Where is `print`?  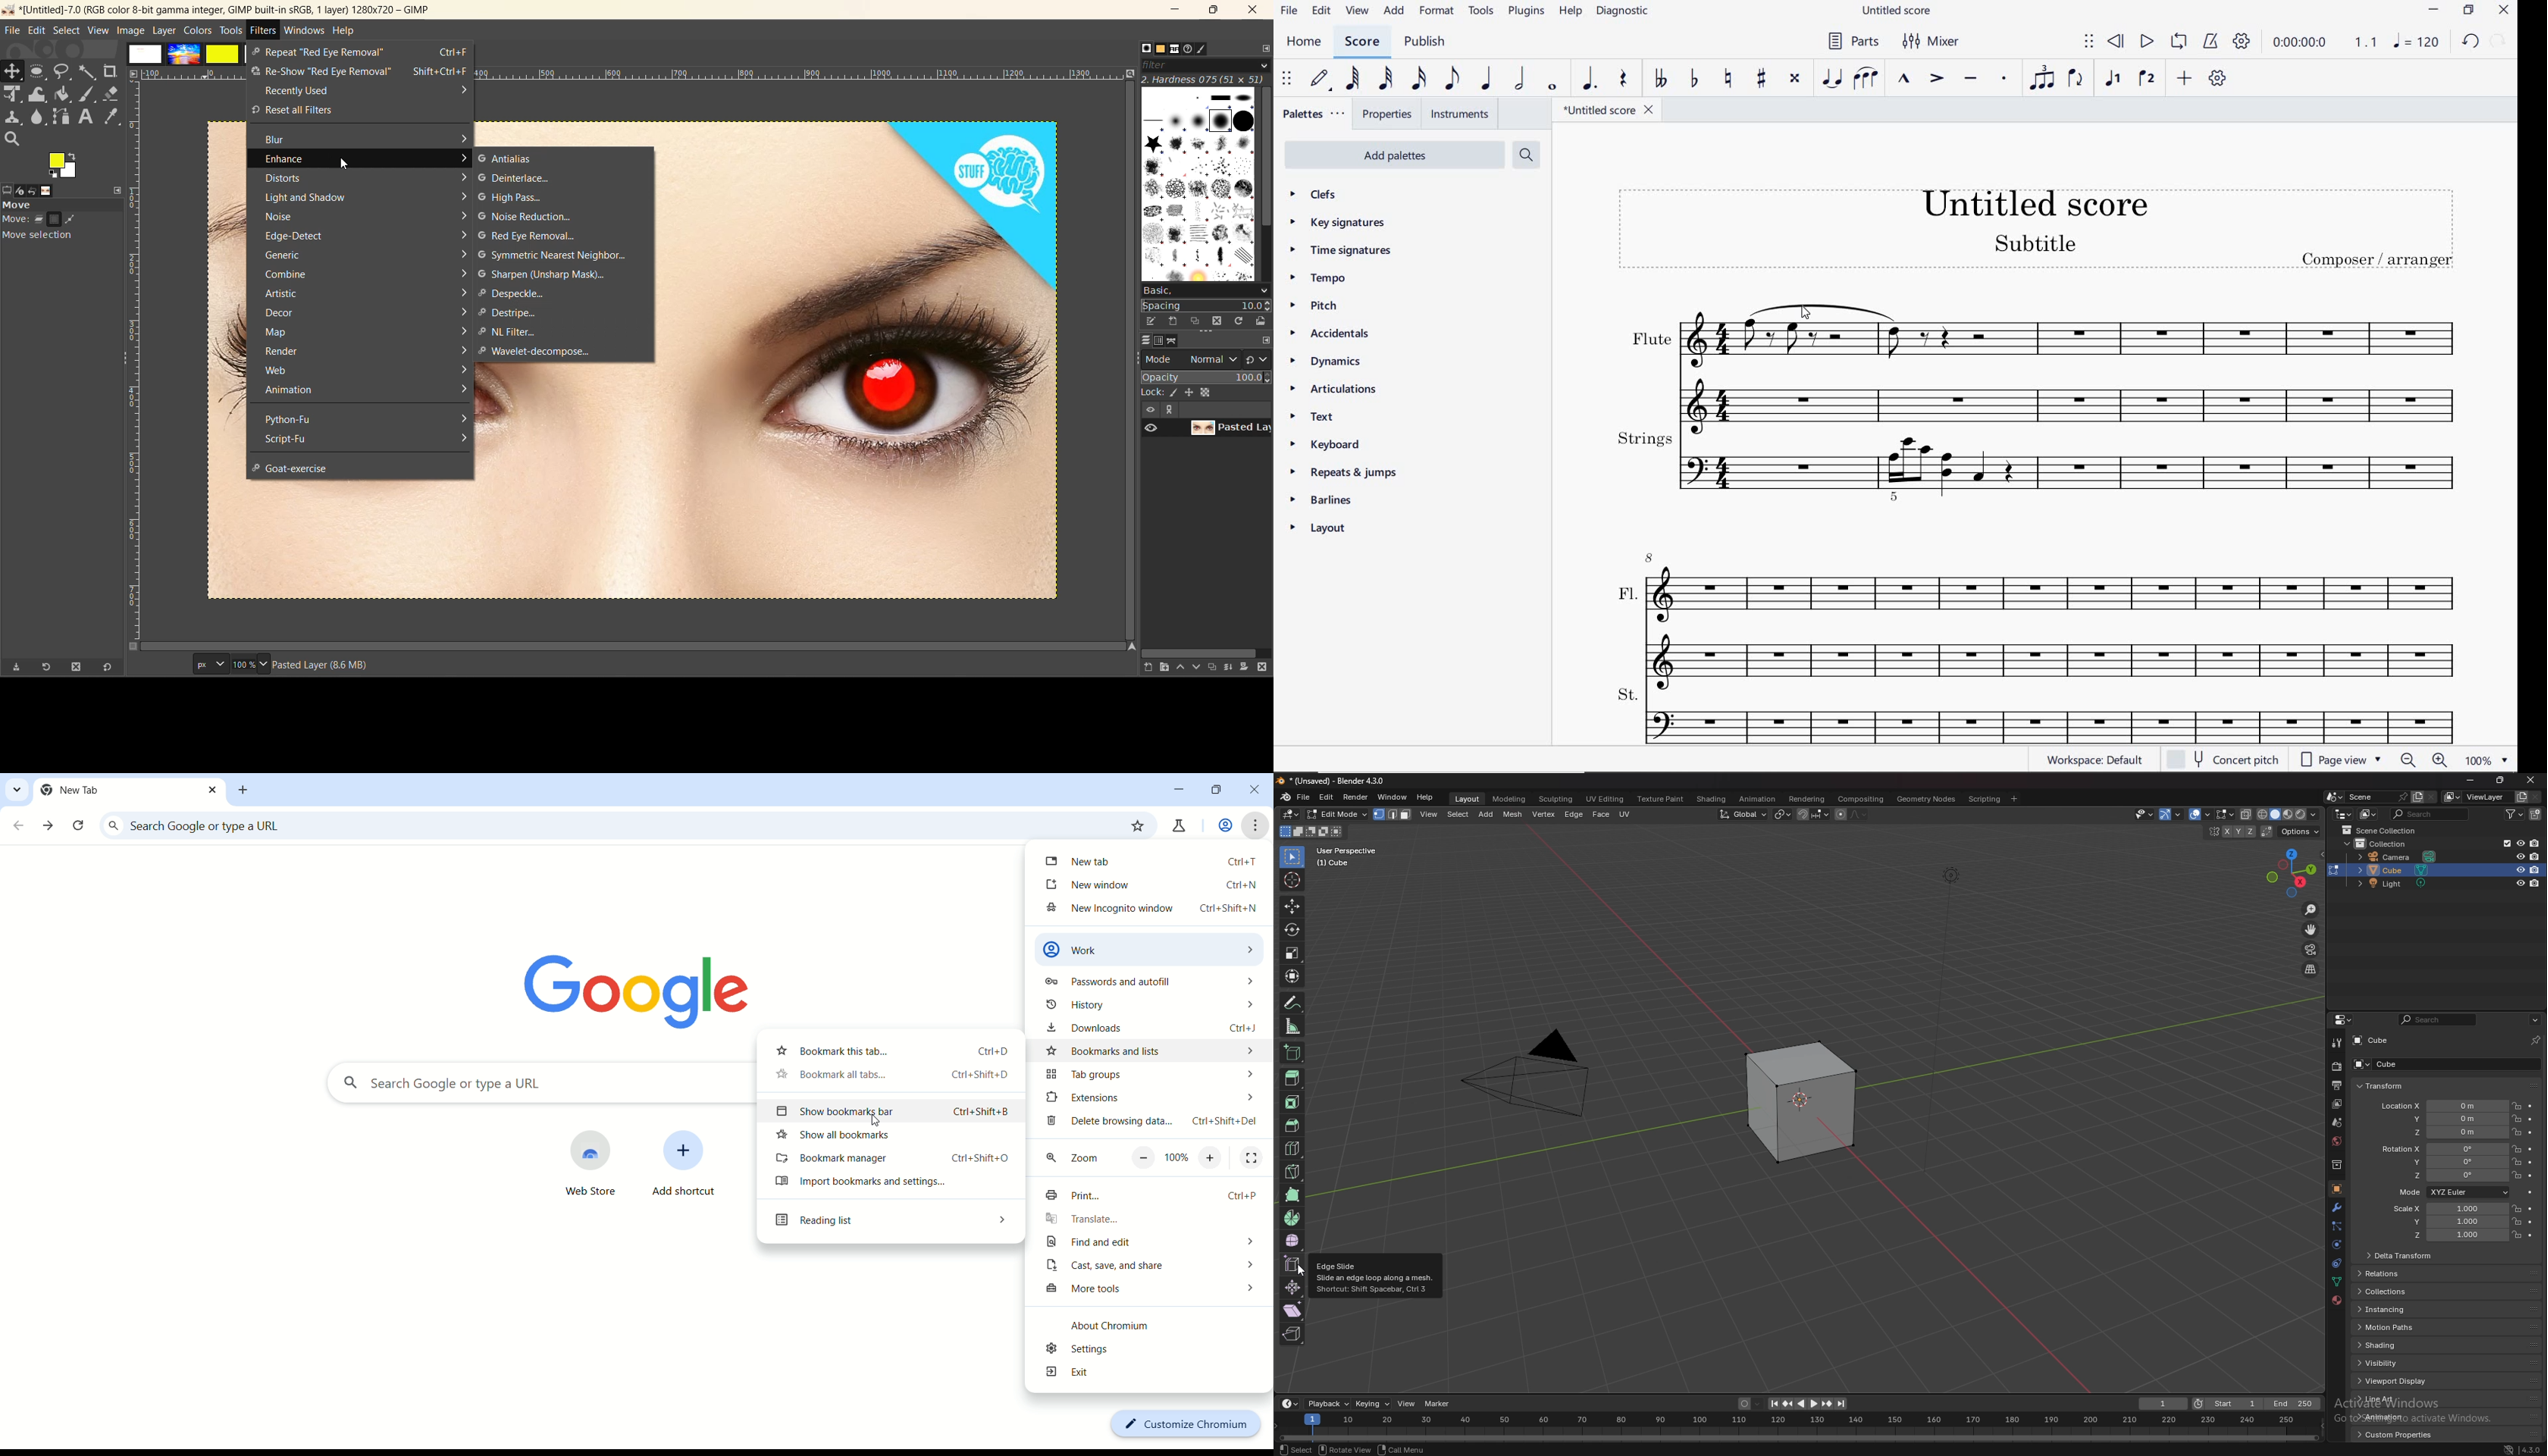
print is located at coordinates (1147, 1198).